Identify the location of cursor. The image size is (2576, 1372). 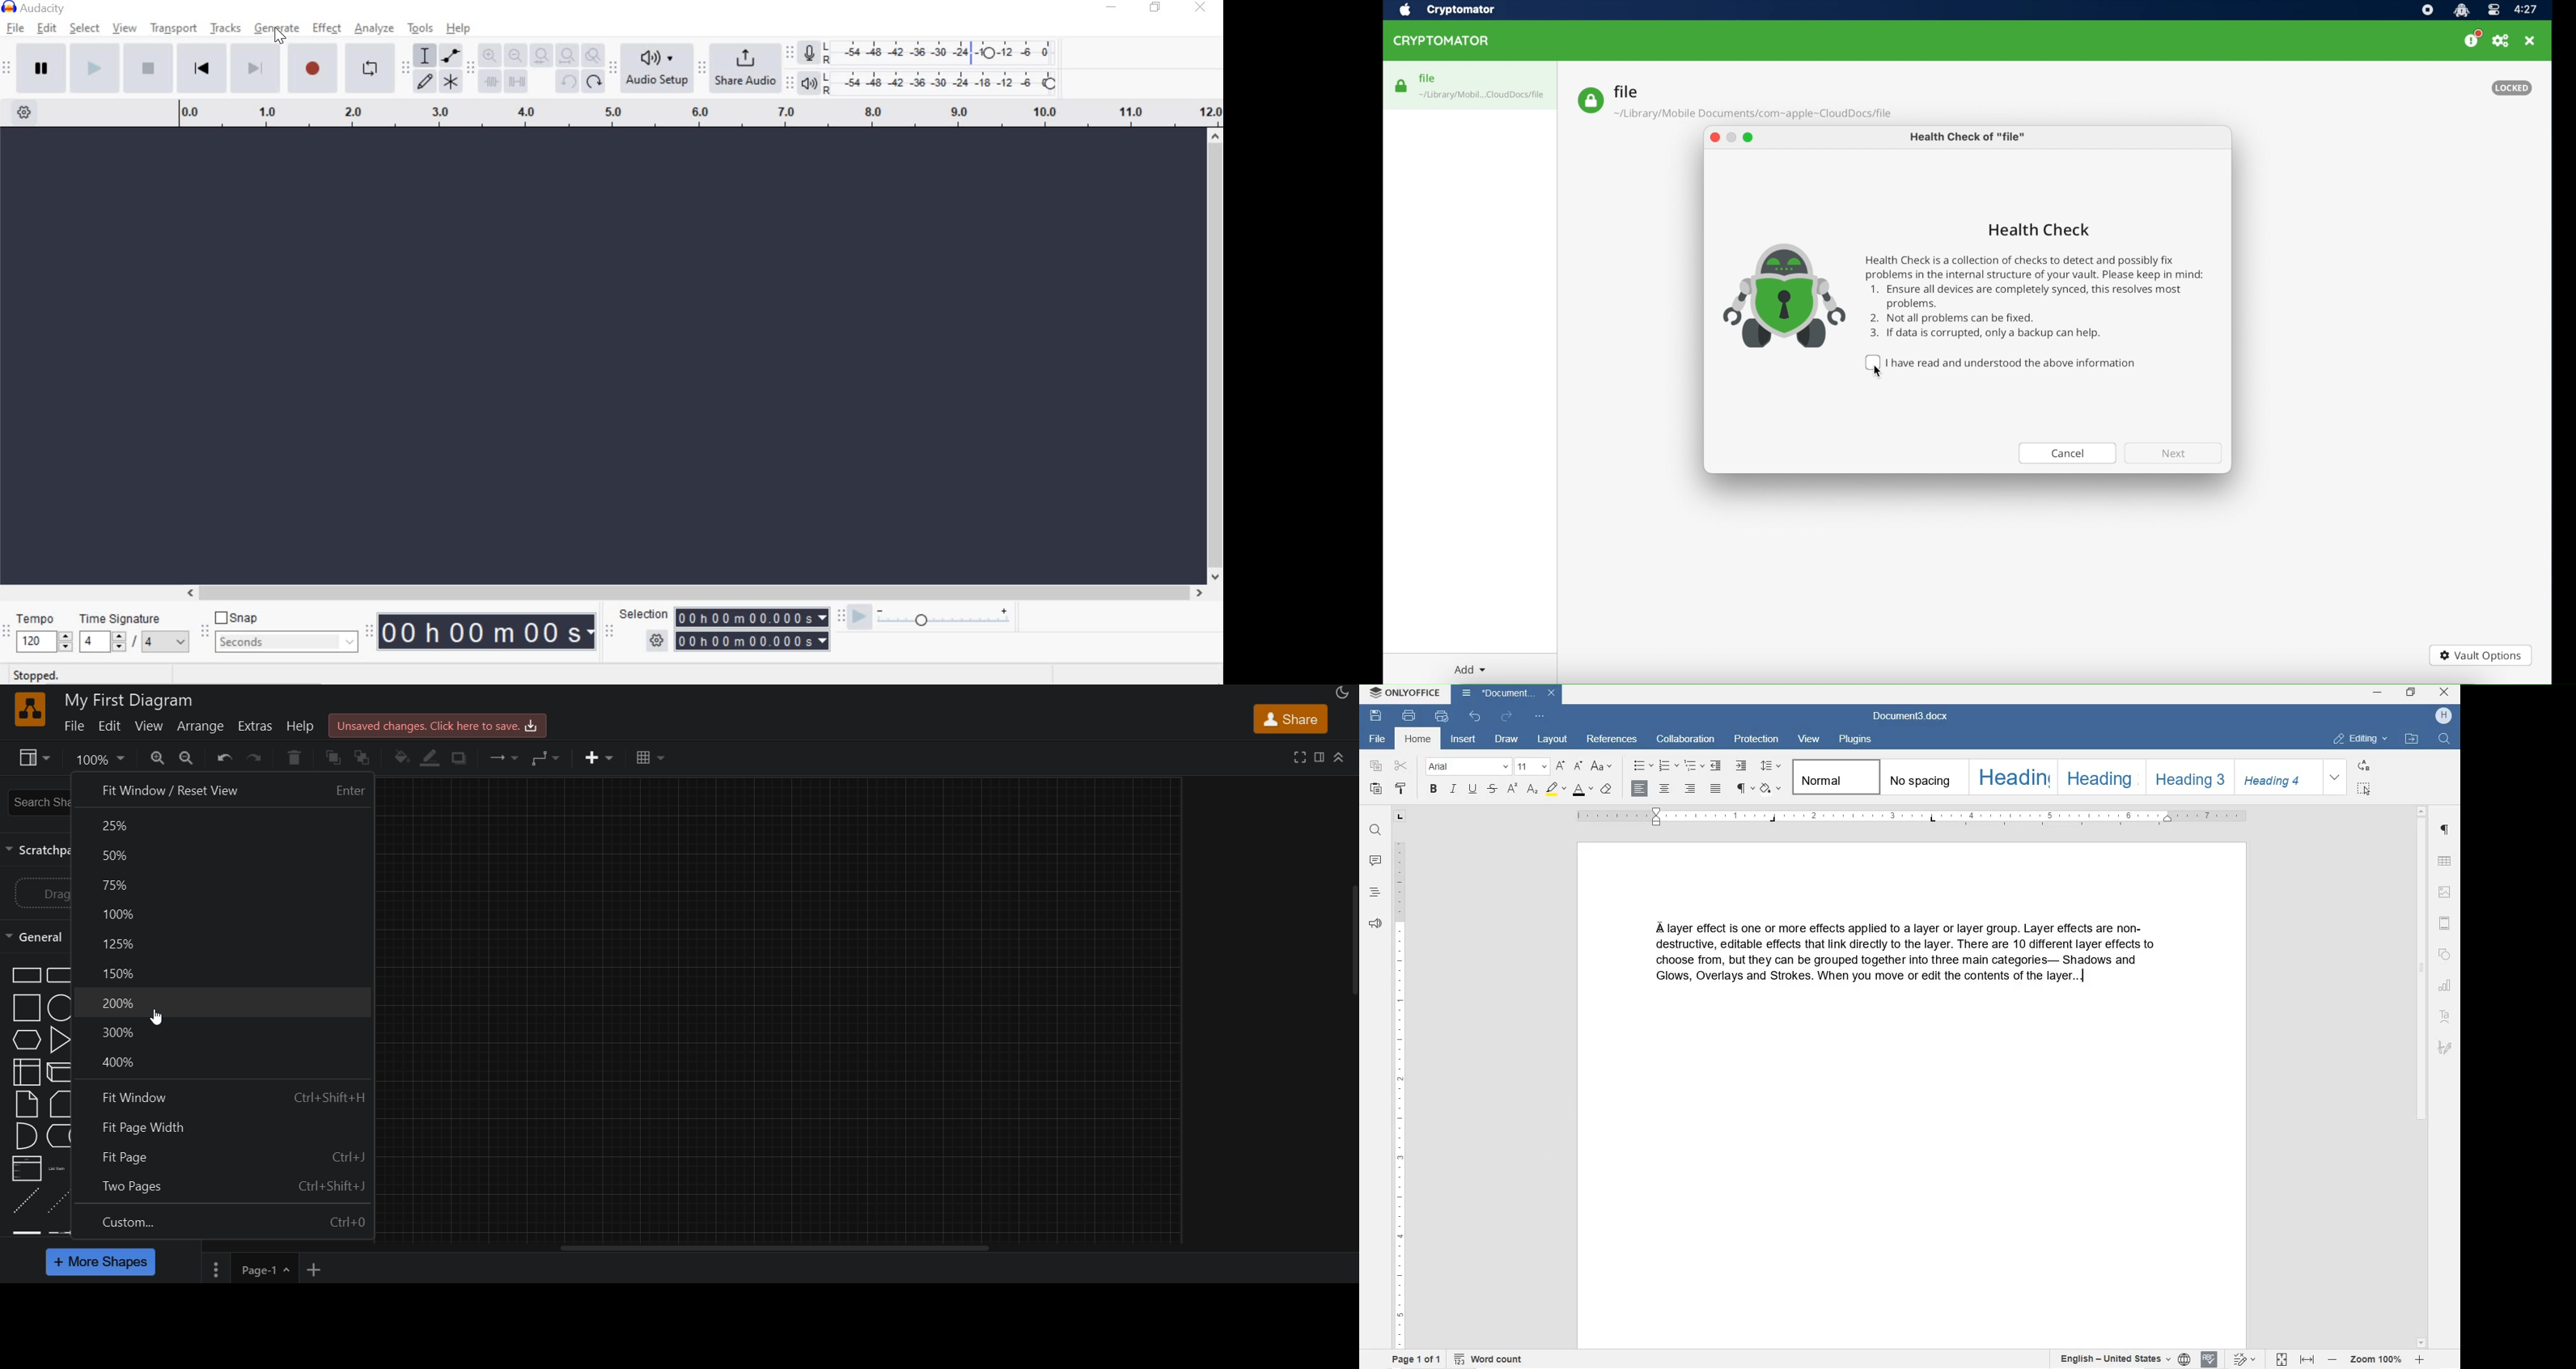
(156, 1018).